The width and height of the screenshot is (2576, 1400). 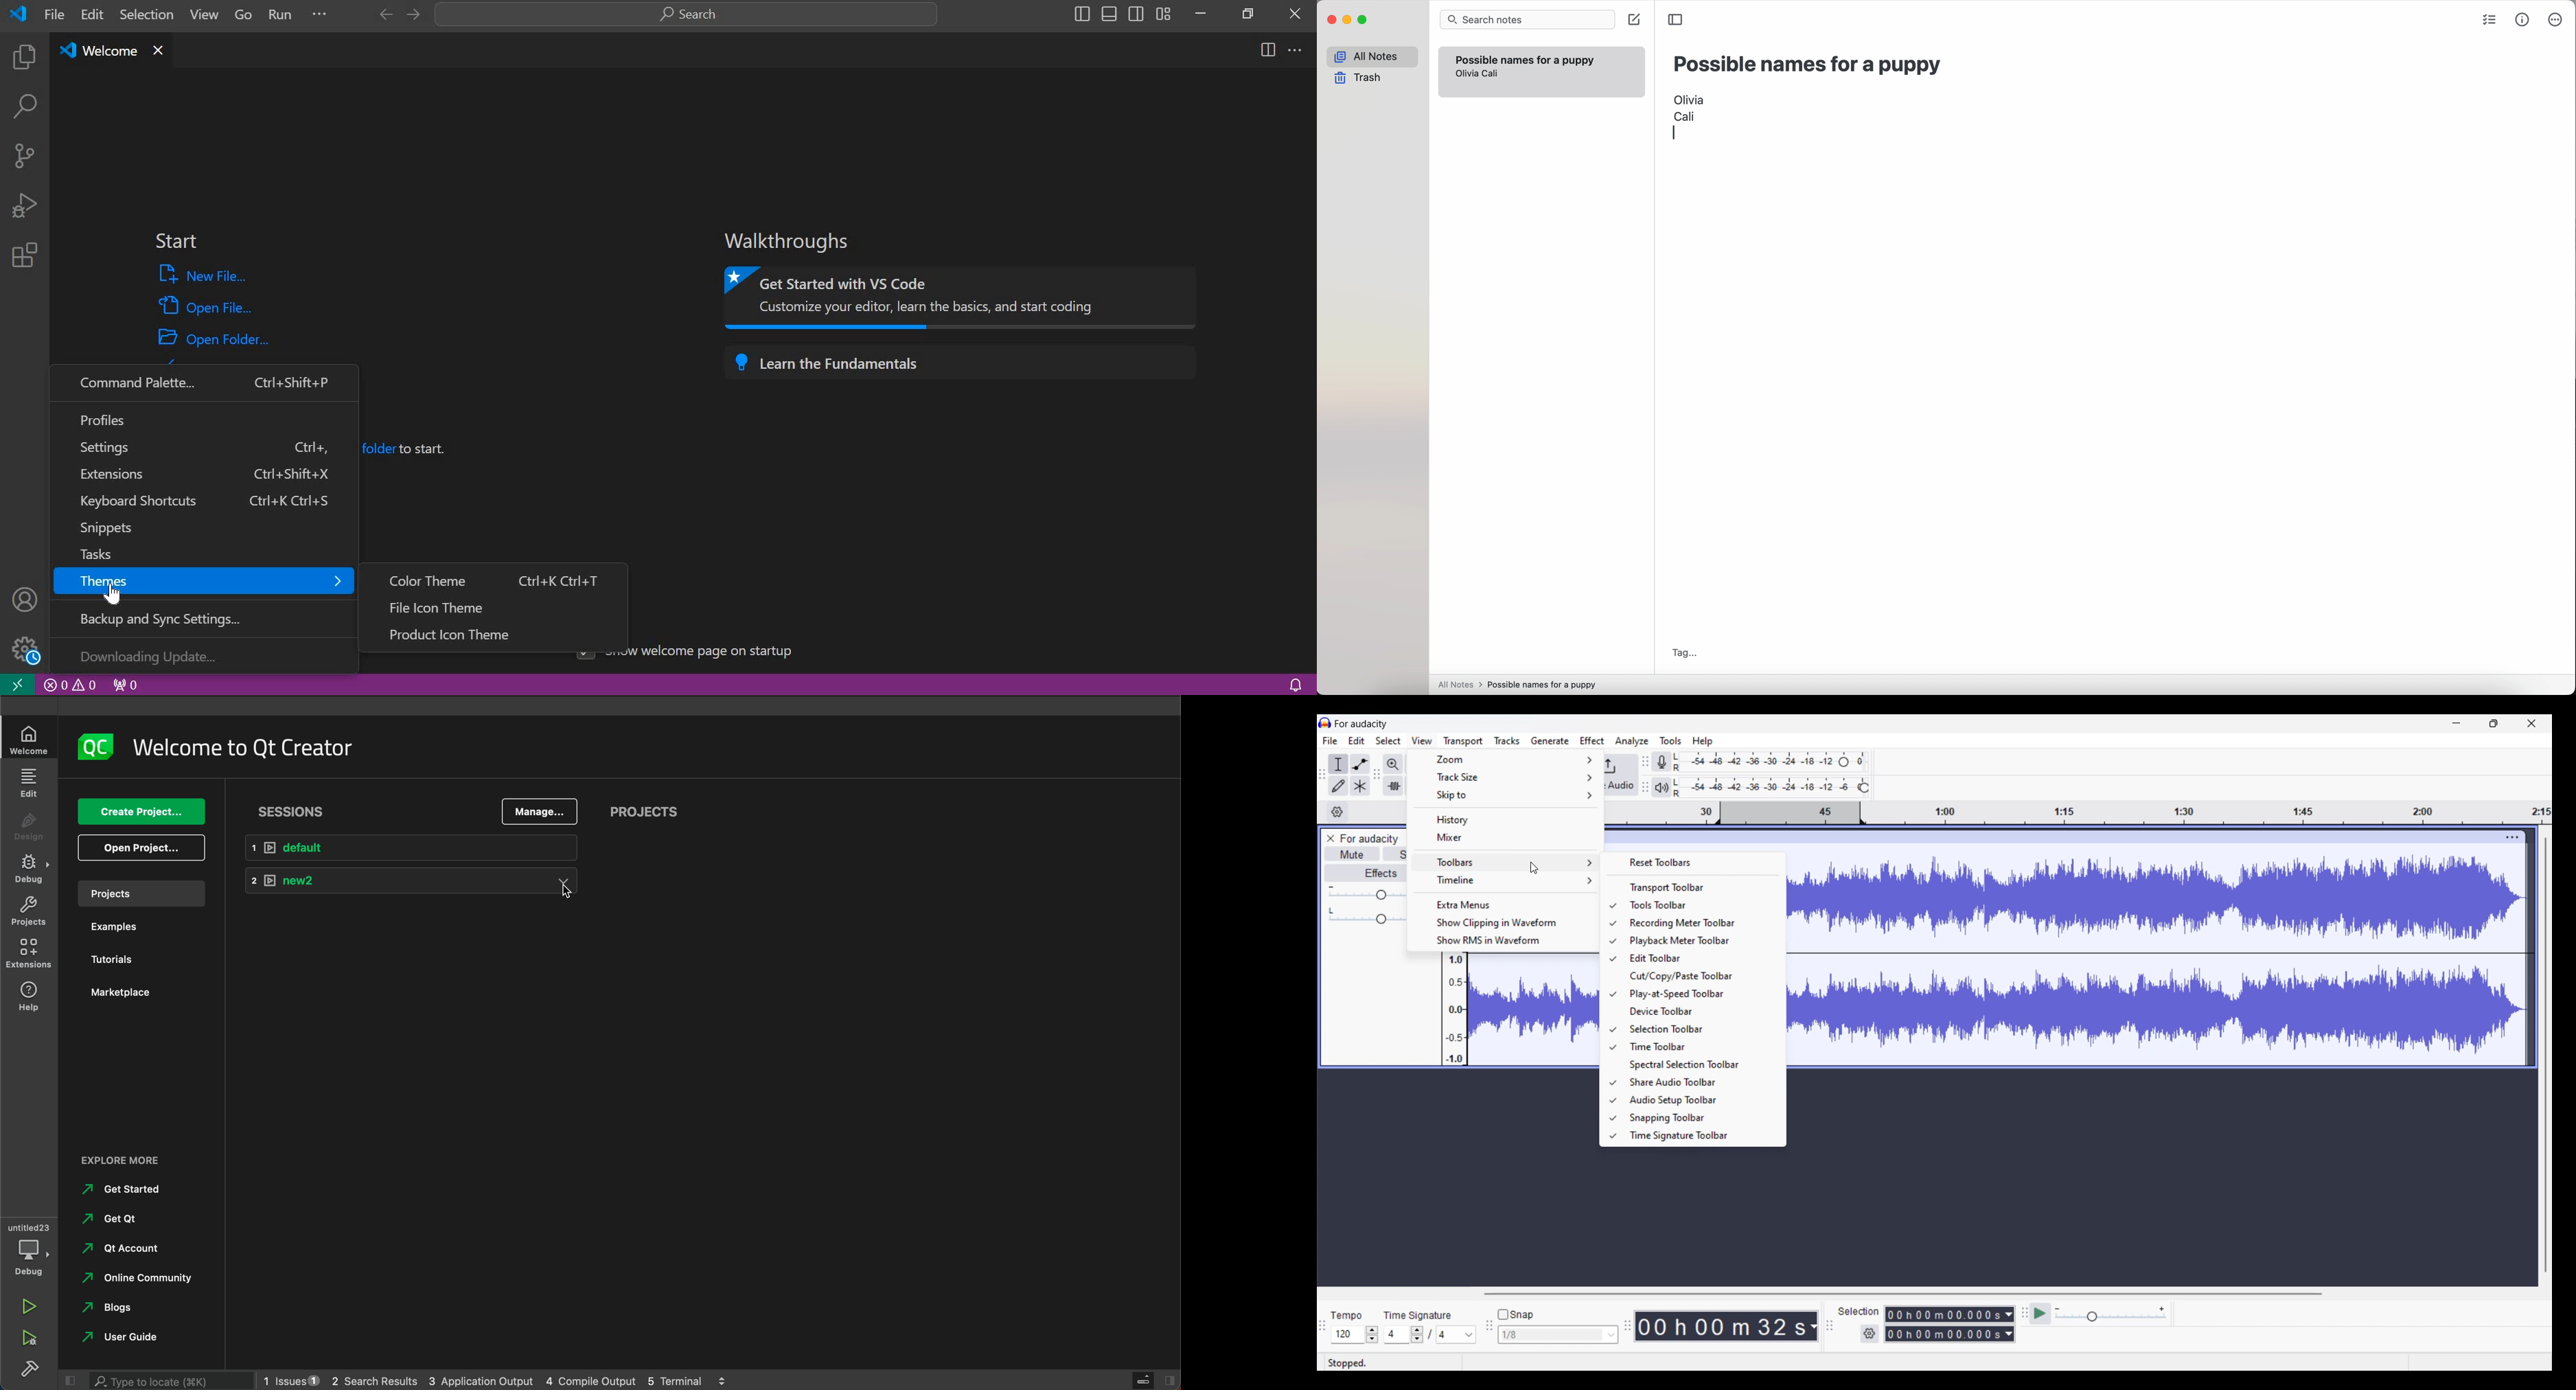 What do you see at coordinates (1136, 12) in the screenshot?
I see `toggle secondary sidebar` at bounding box center [1136, 12].